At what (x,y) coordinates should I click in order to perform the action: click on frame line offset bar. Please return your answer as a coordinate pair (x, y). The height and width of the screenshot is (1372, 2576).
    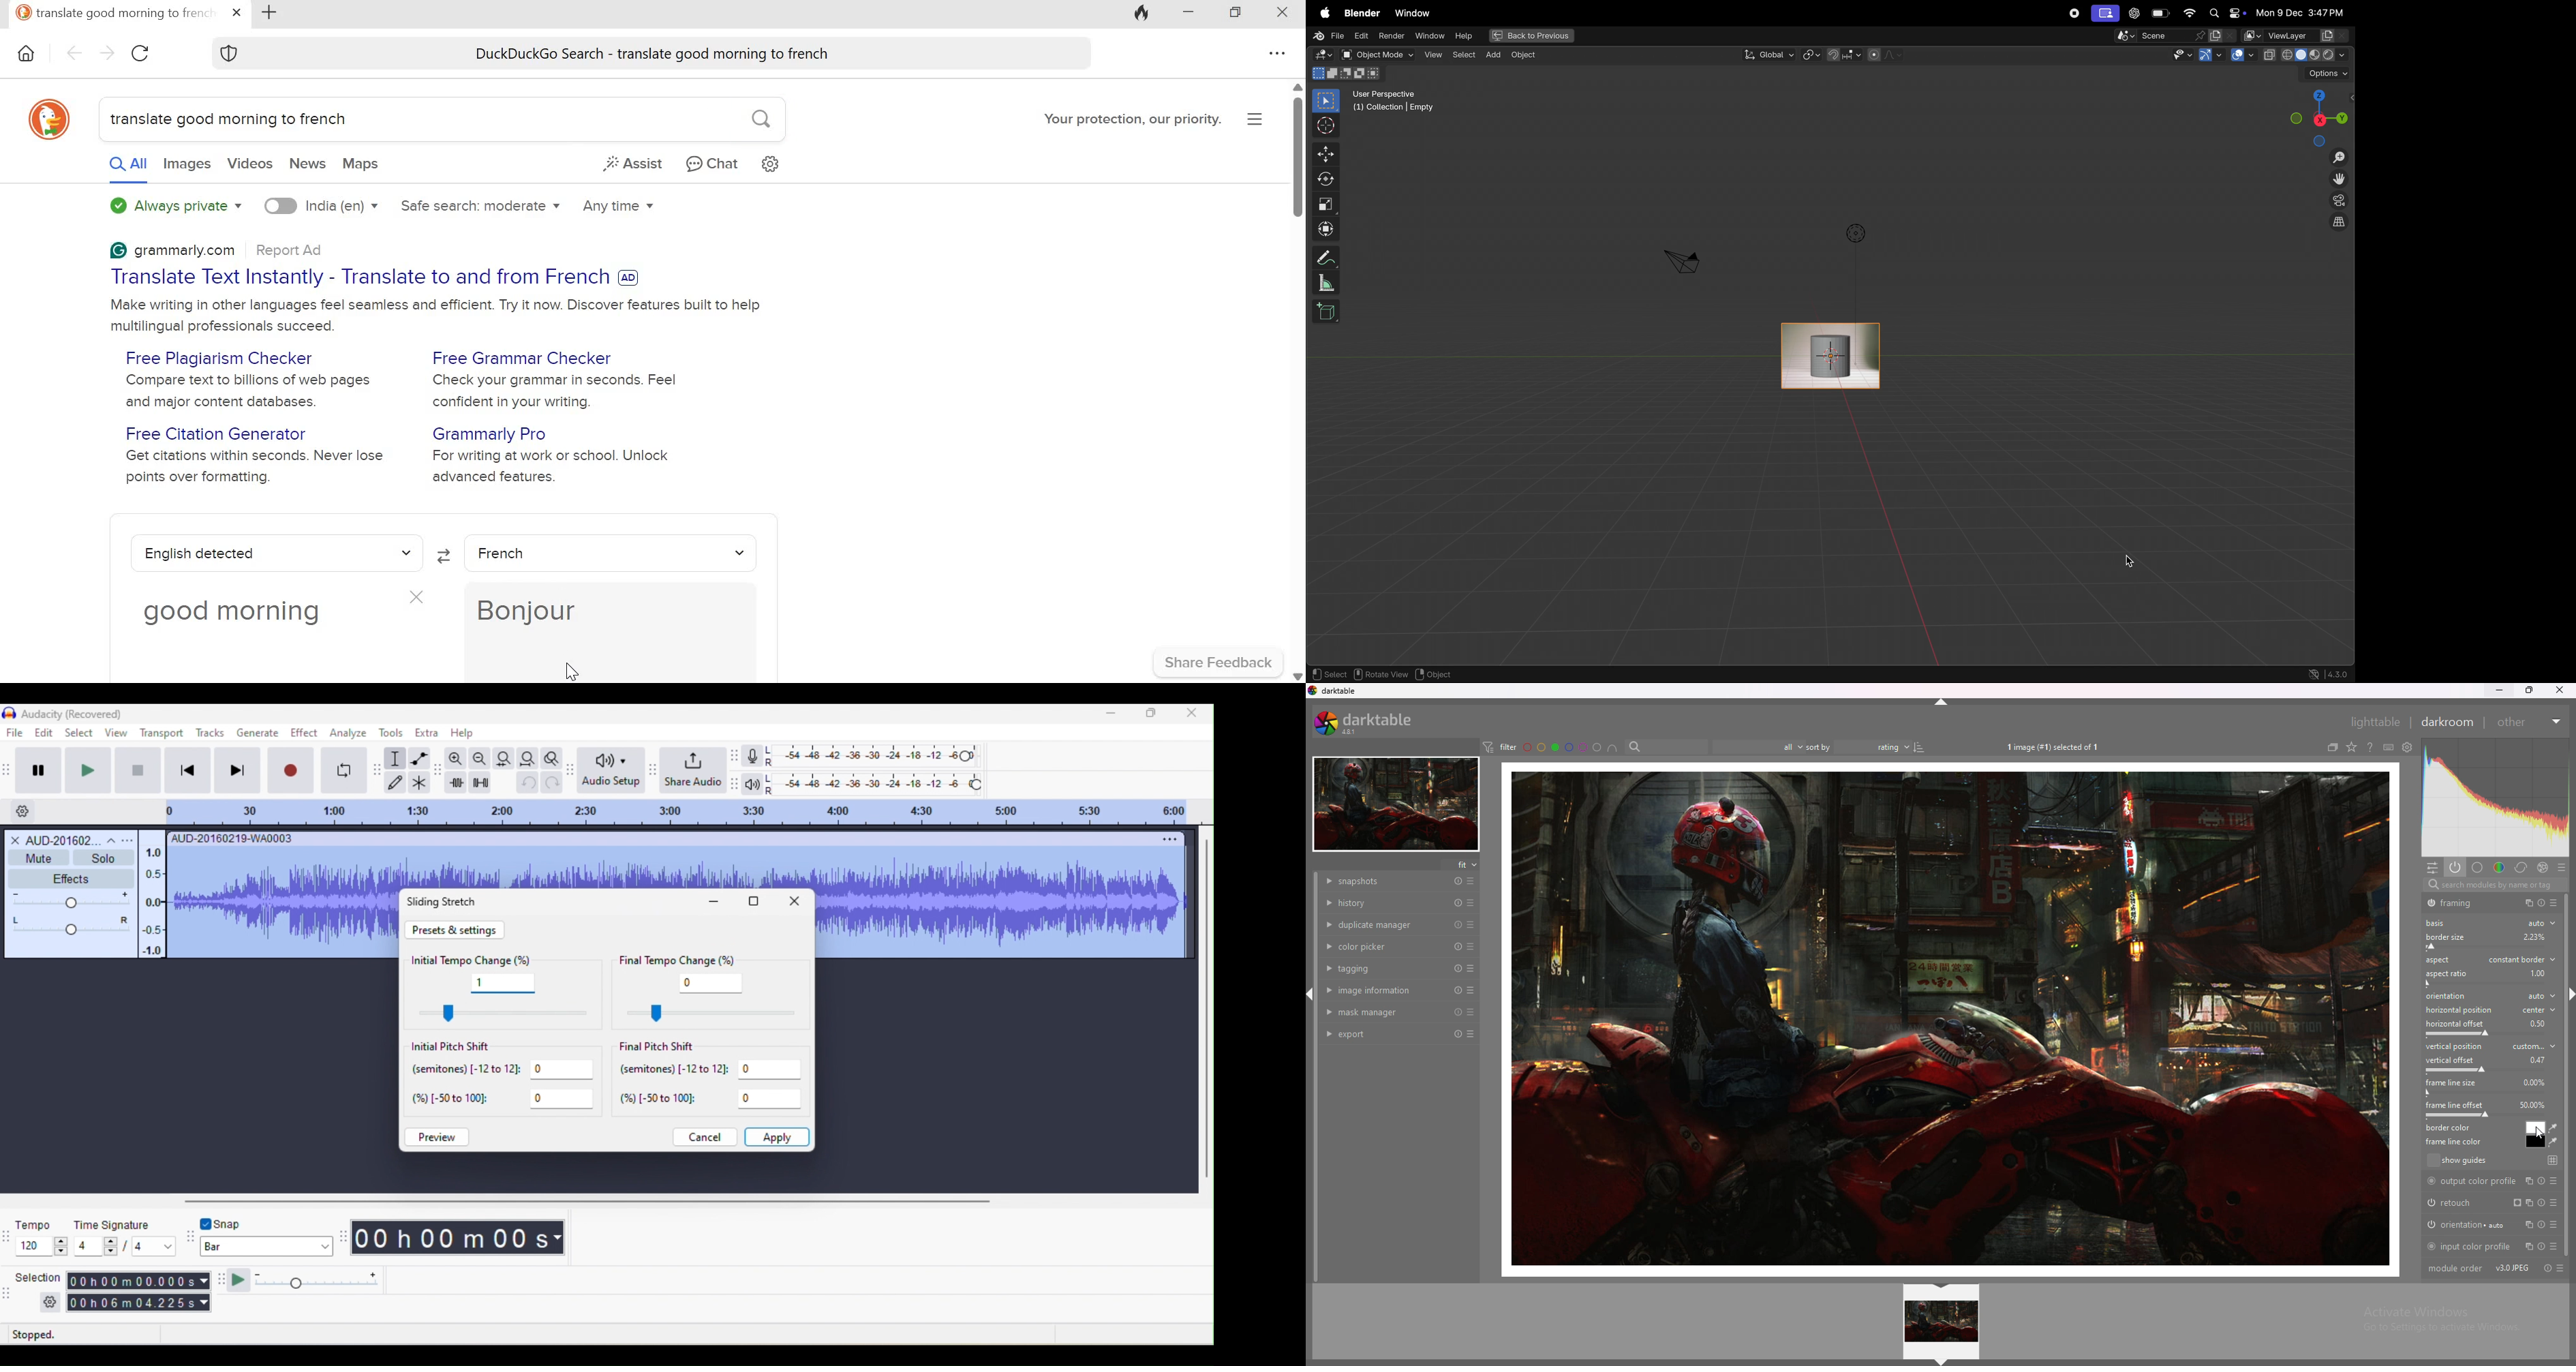
    Looking at the image, I should click on (2487, 1116).